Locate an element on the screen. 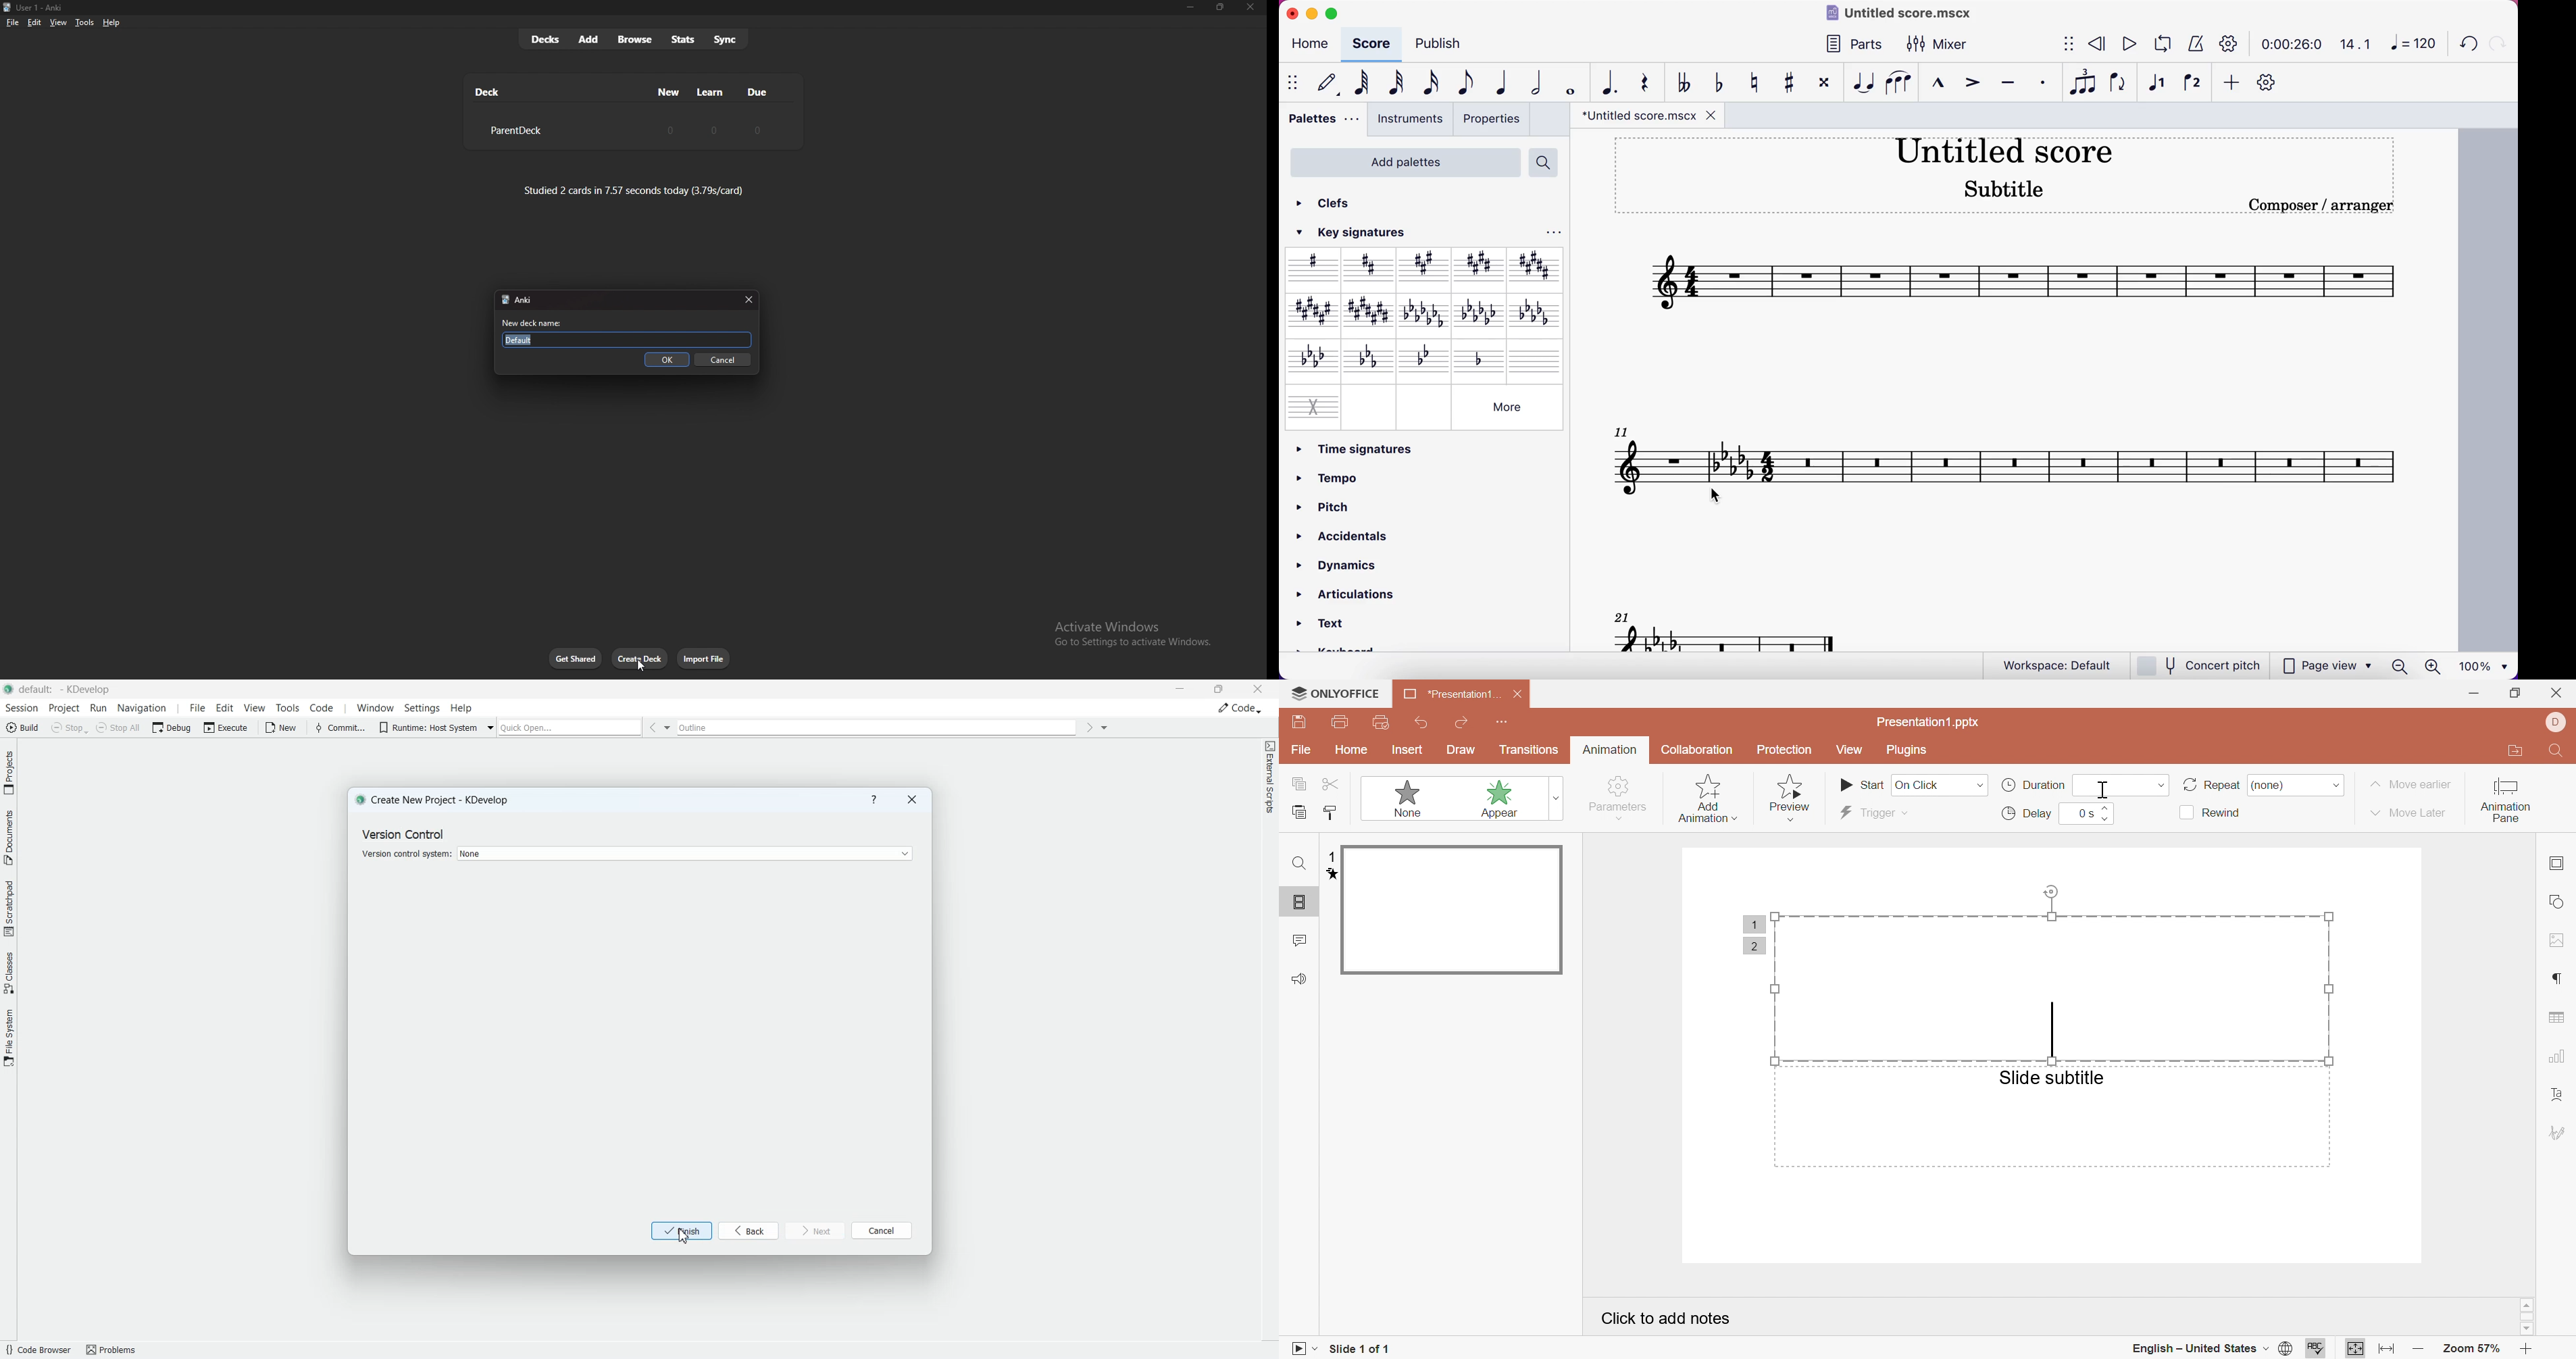  file is located at coordinates (13, 23).